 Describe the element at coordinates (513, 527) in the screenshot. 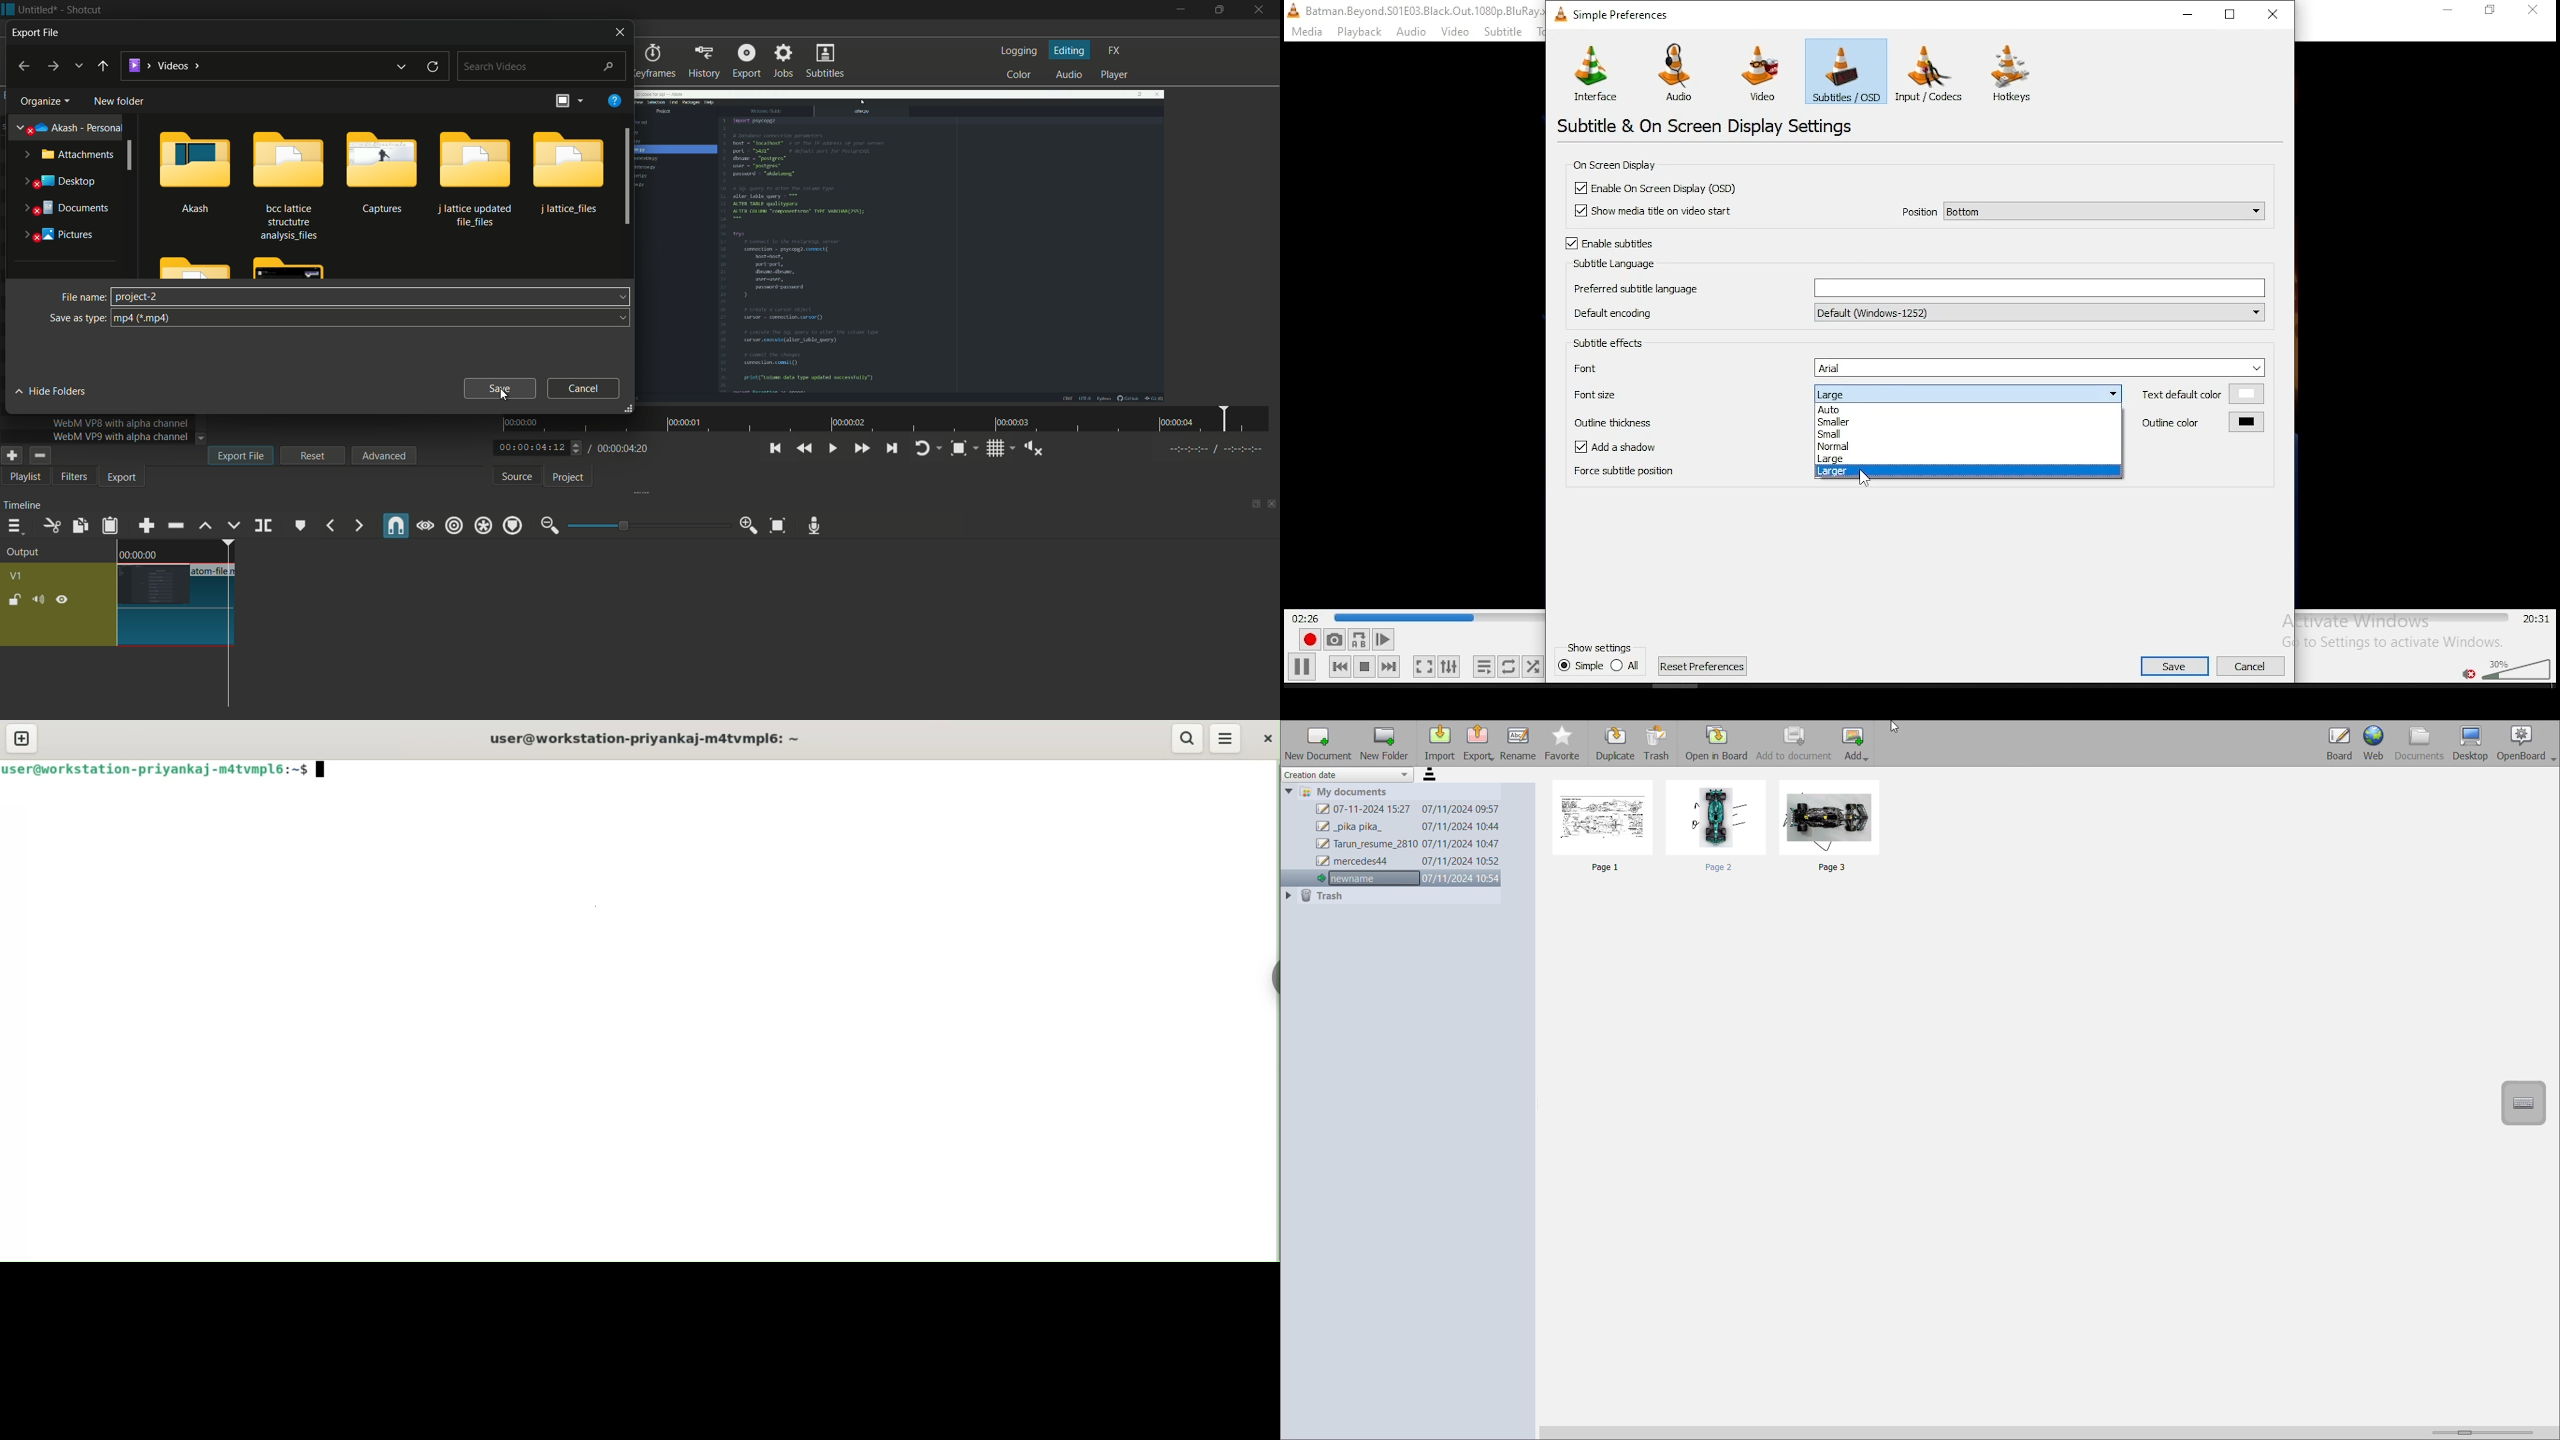

I see `ripple markers` at that location.